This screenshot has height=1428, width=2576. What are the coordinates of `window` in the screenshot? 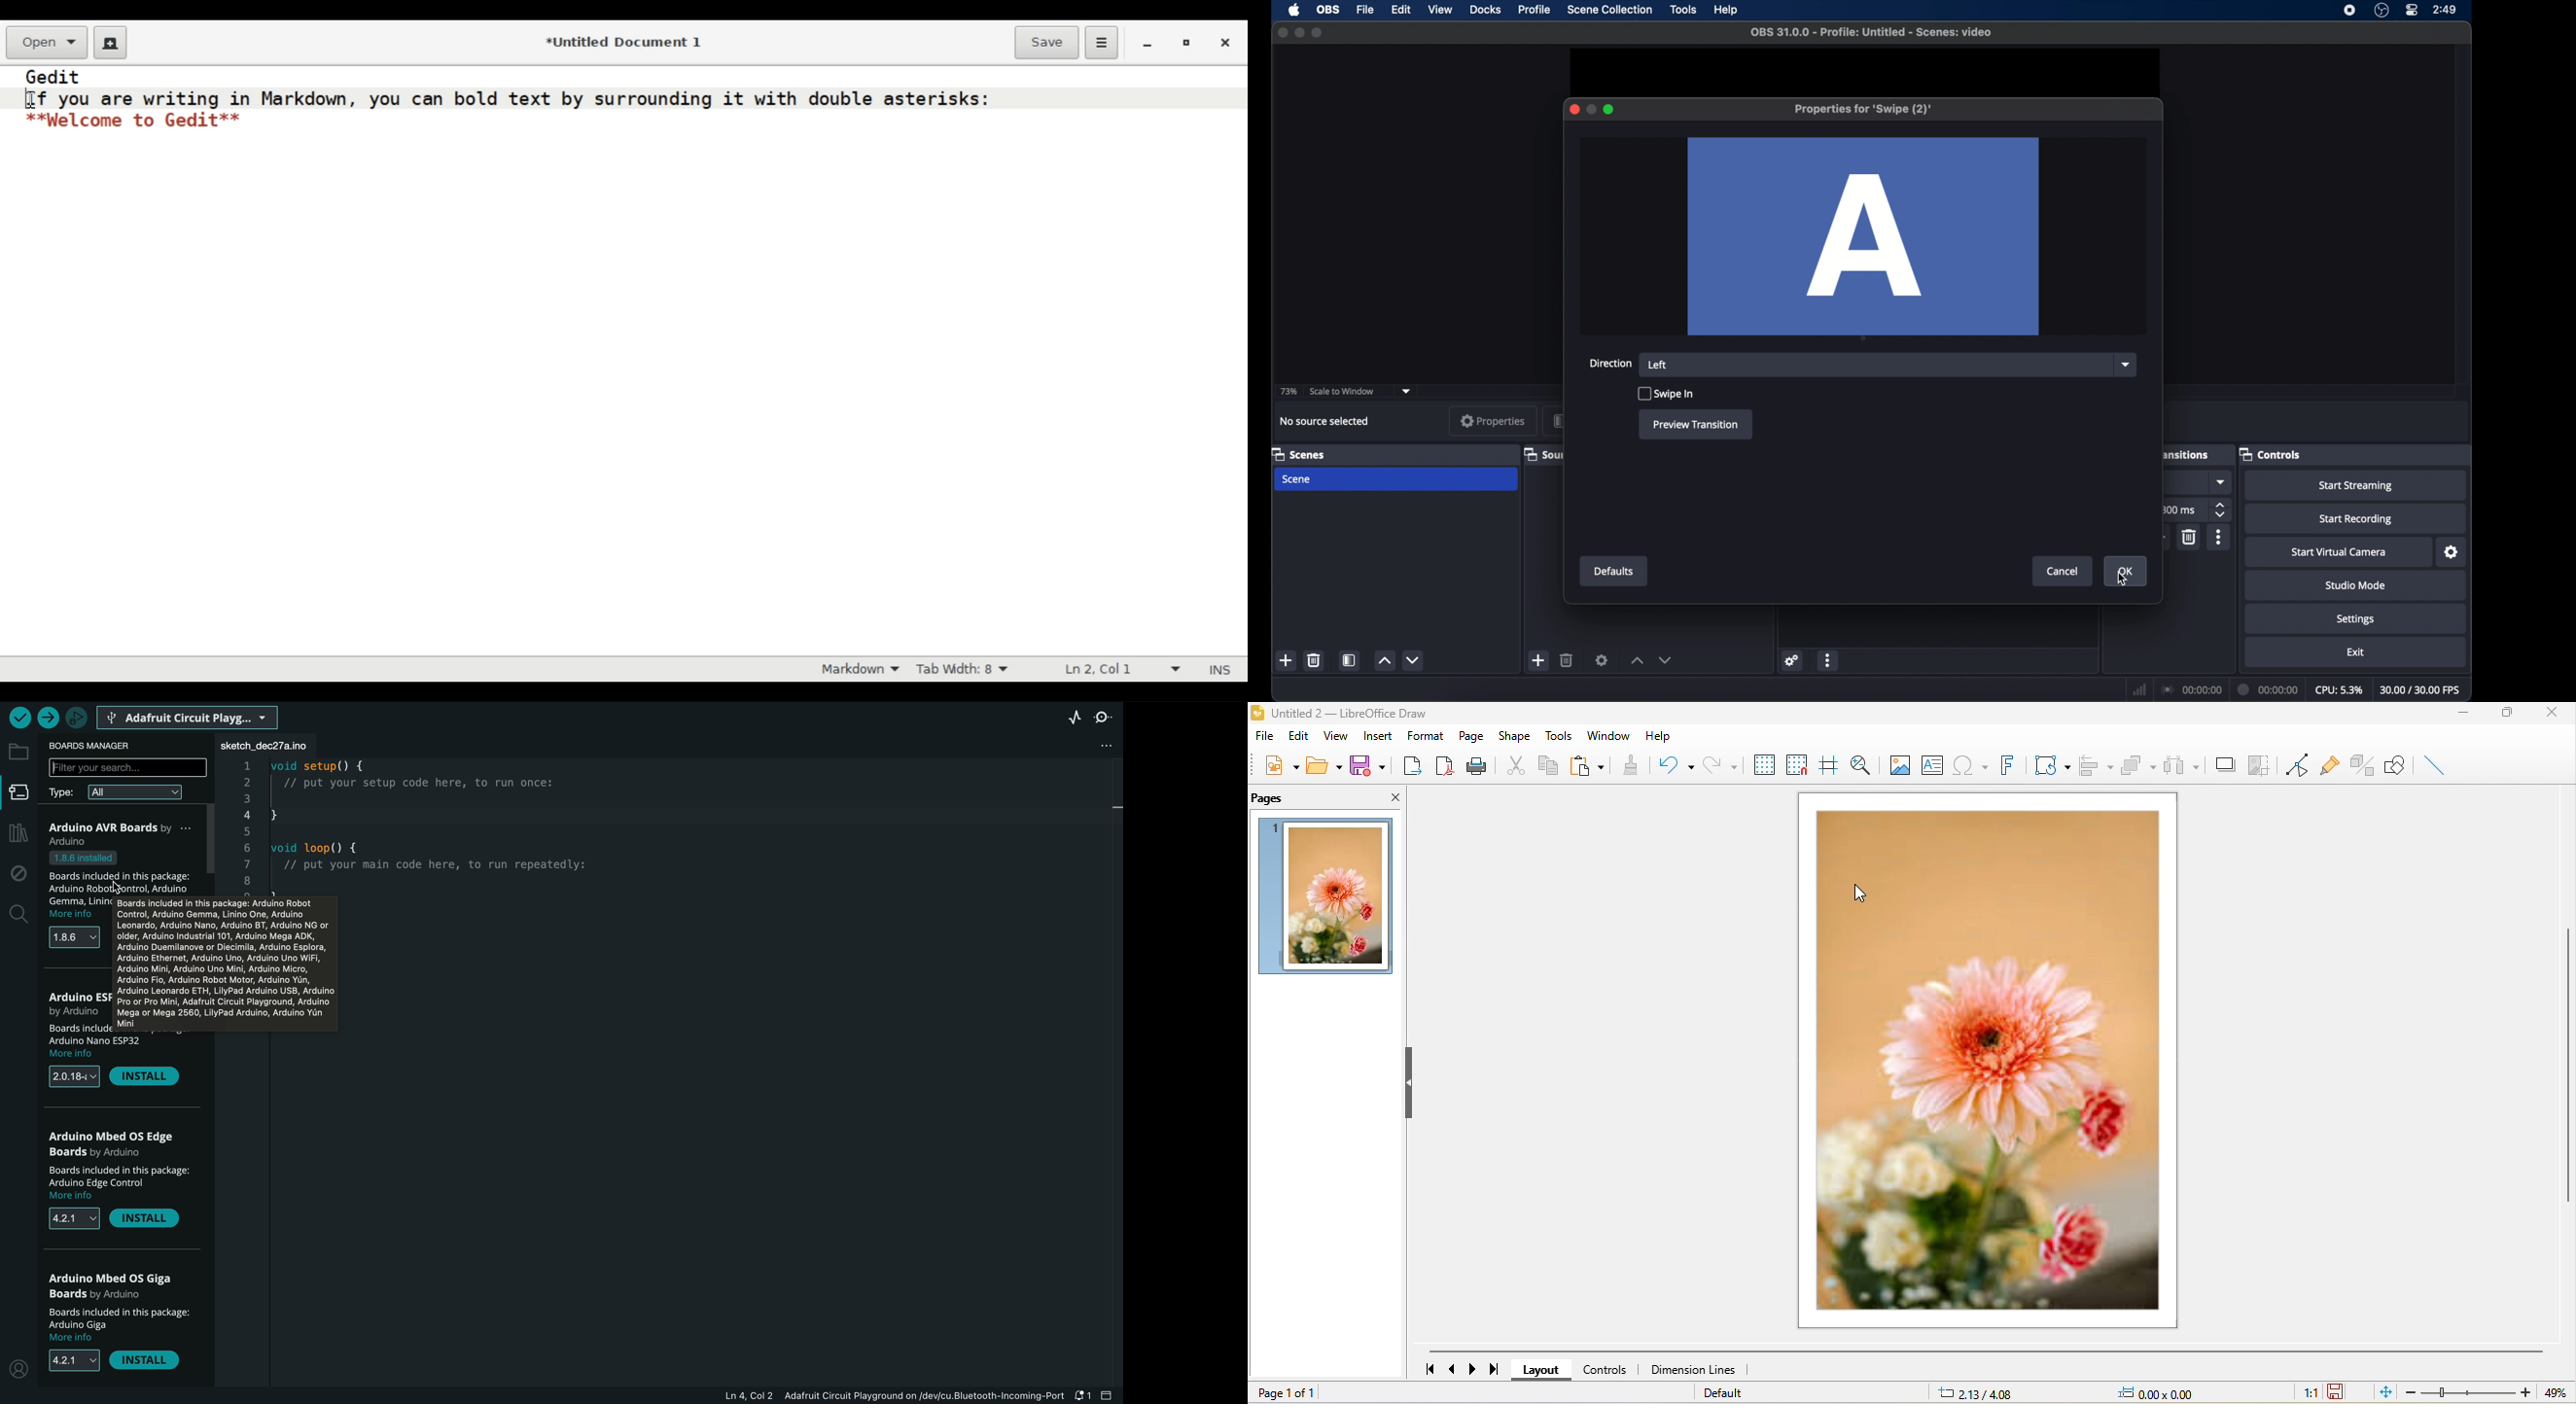 It's located at (1611, 735).